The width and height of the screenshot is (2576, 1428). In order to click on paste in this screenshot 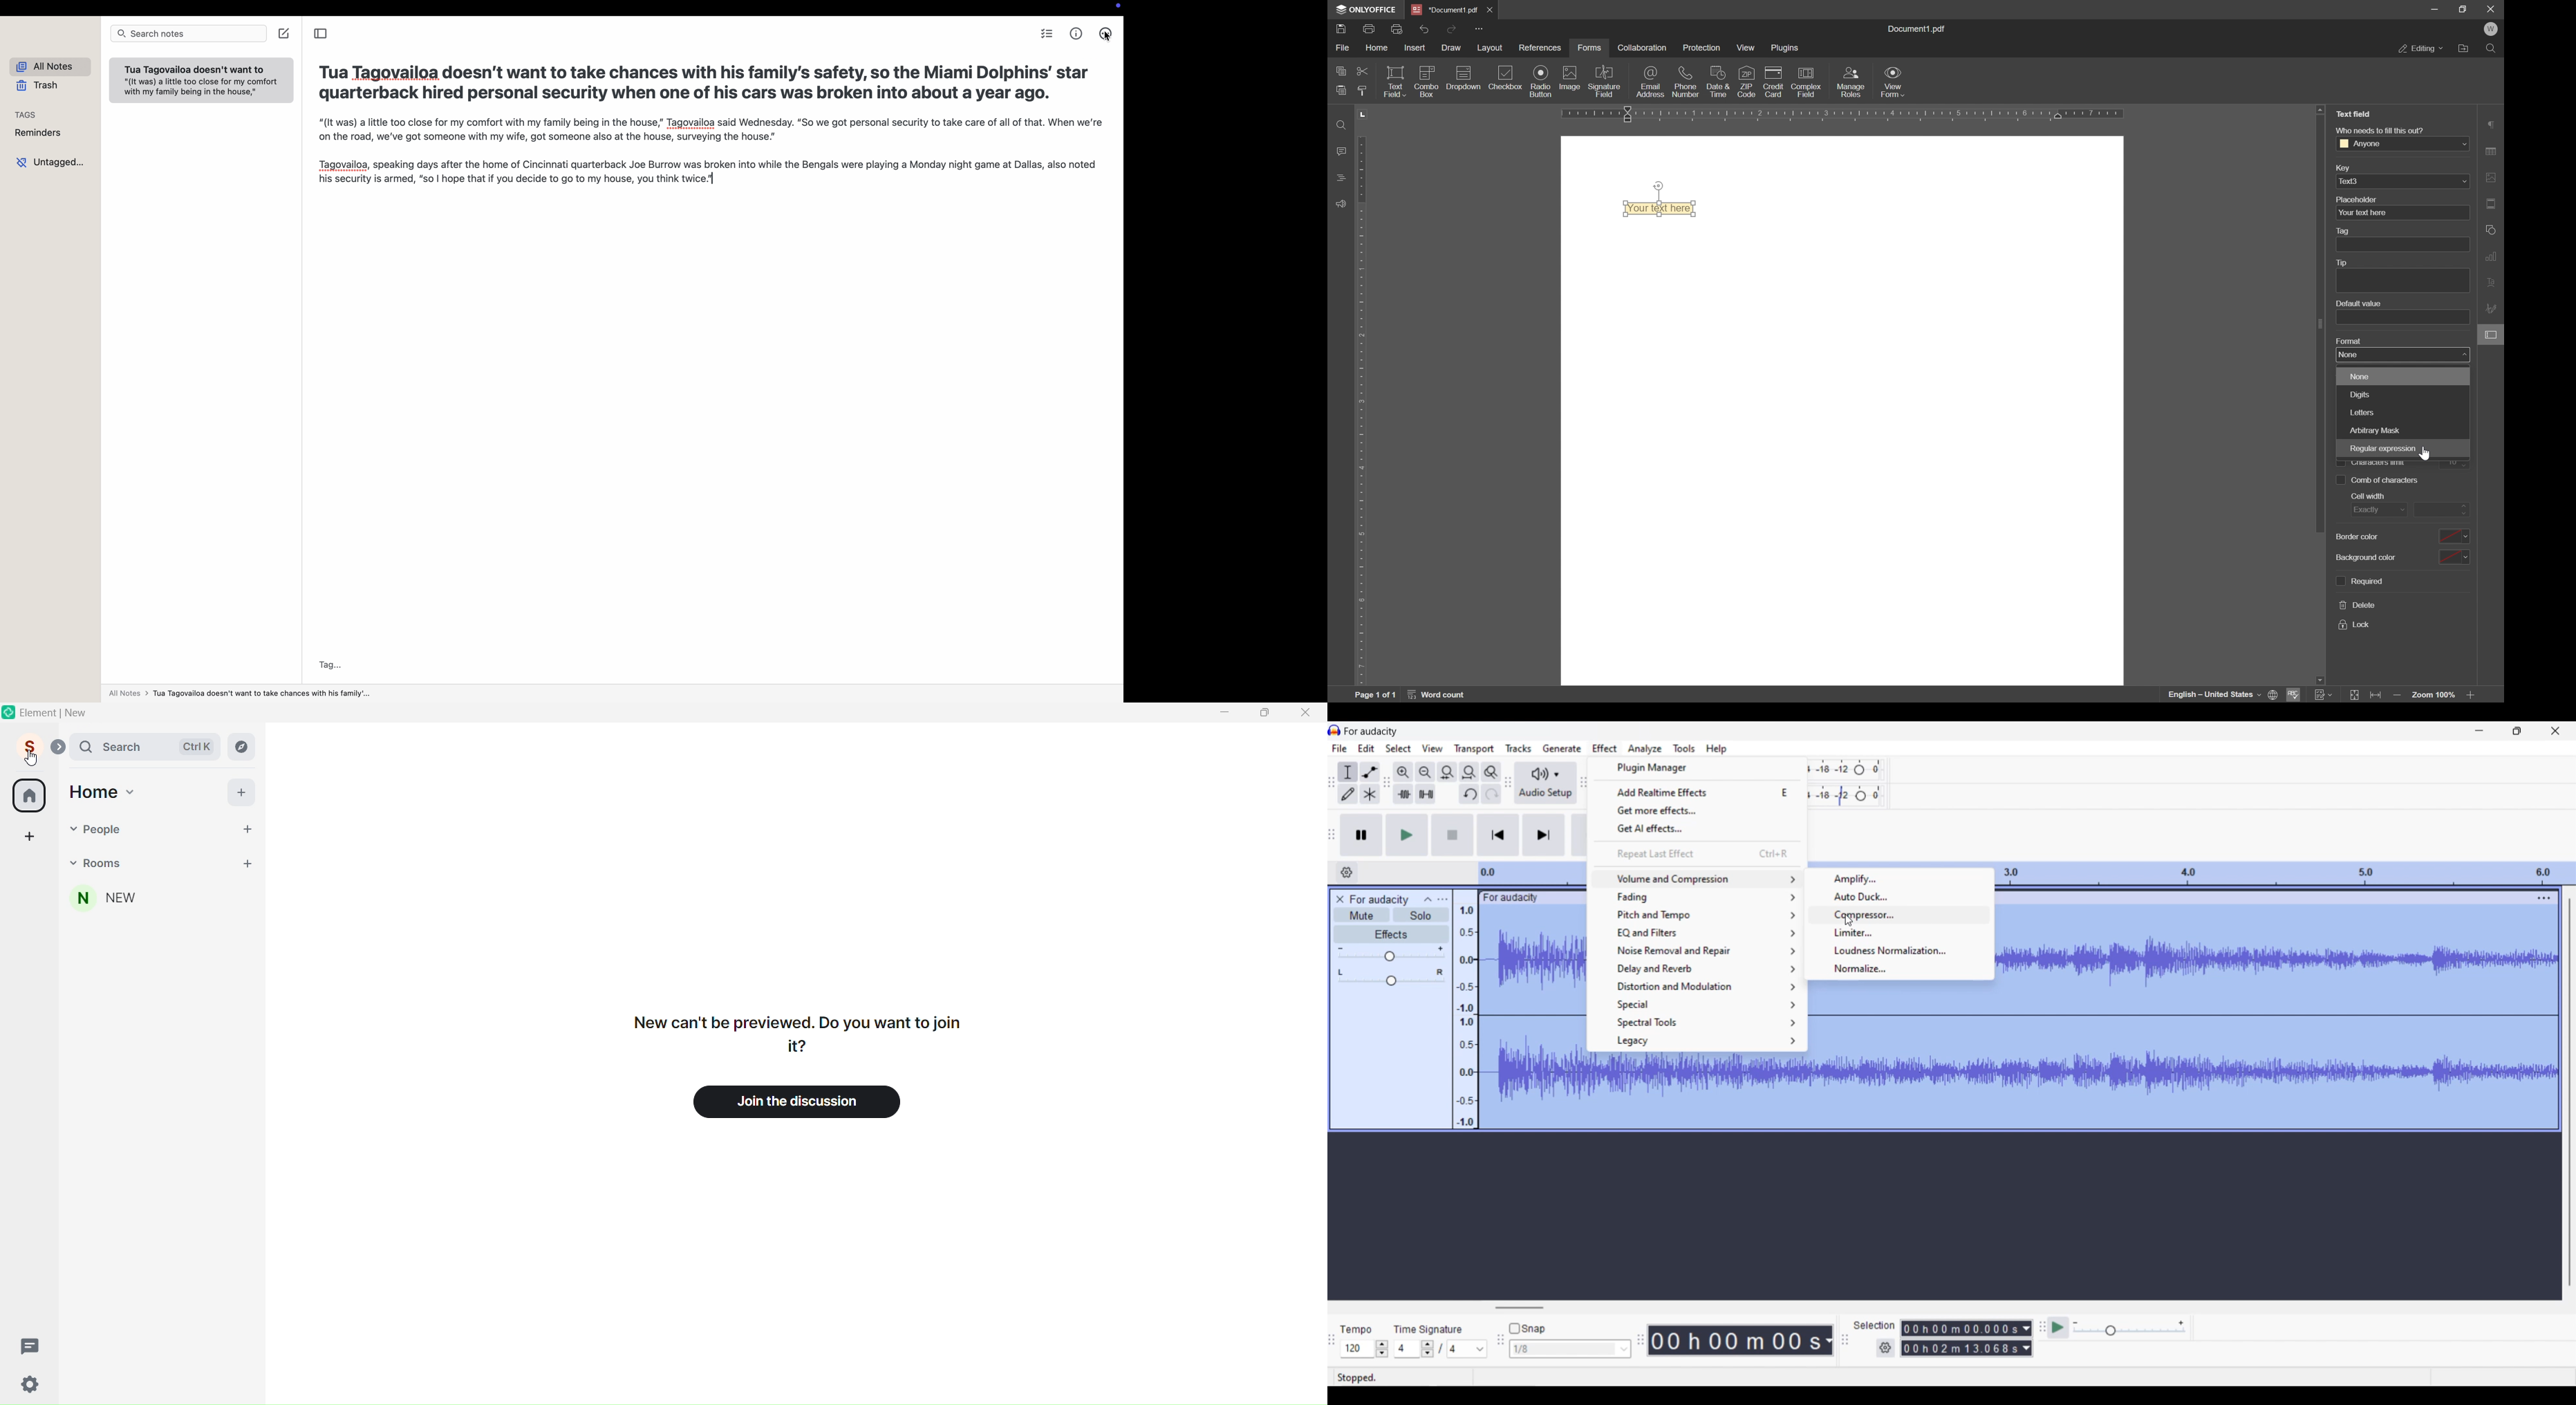, I will do `click(1342, 90)`.